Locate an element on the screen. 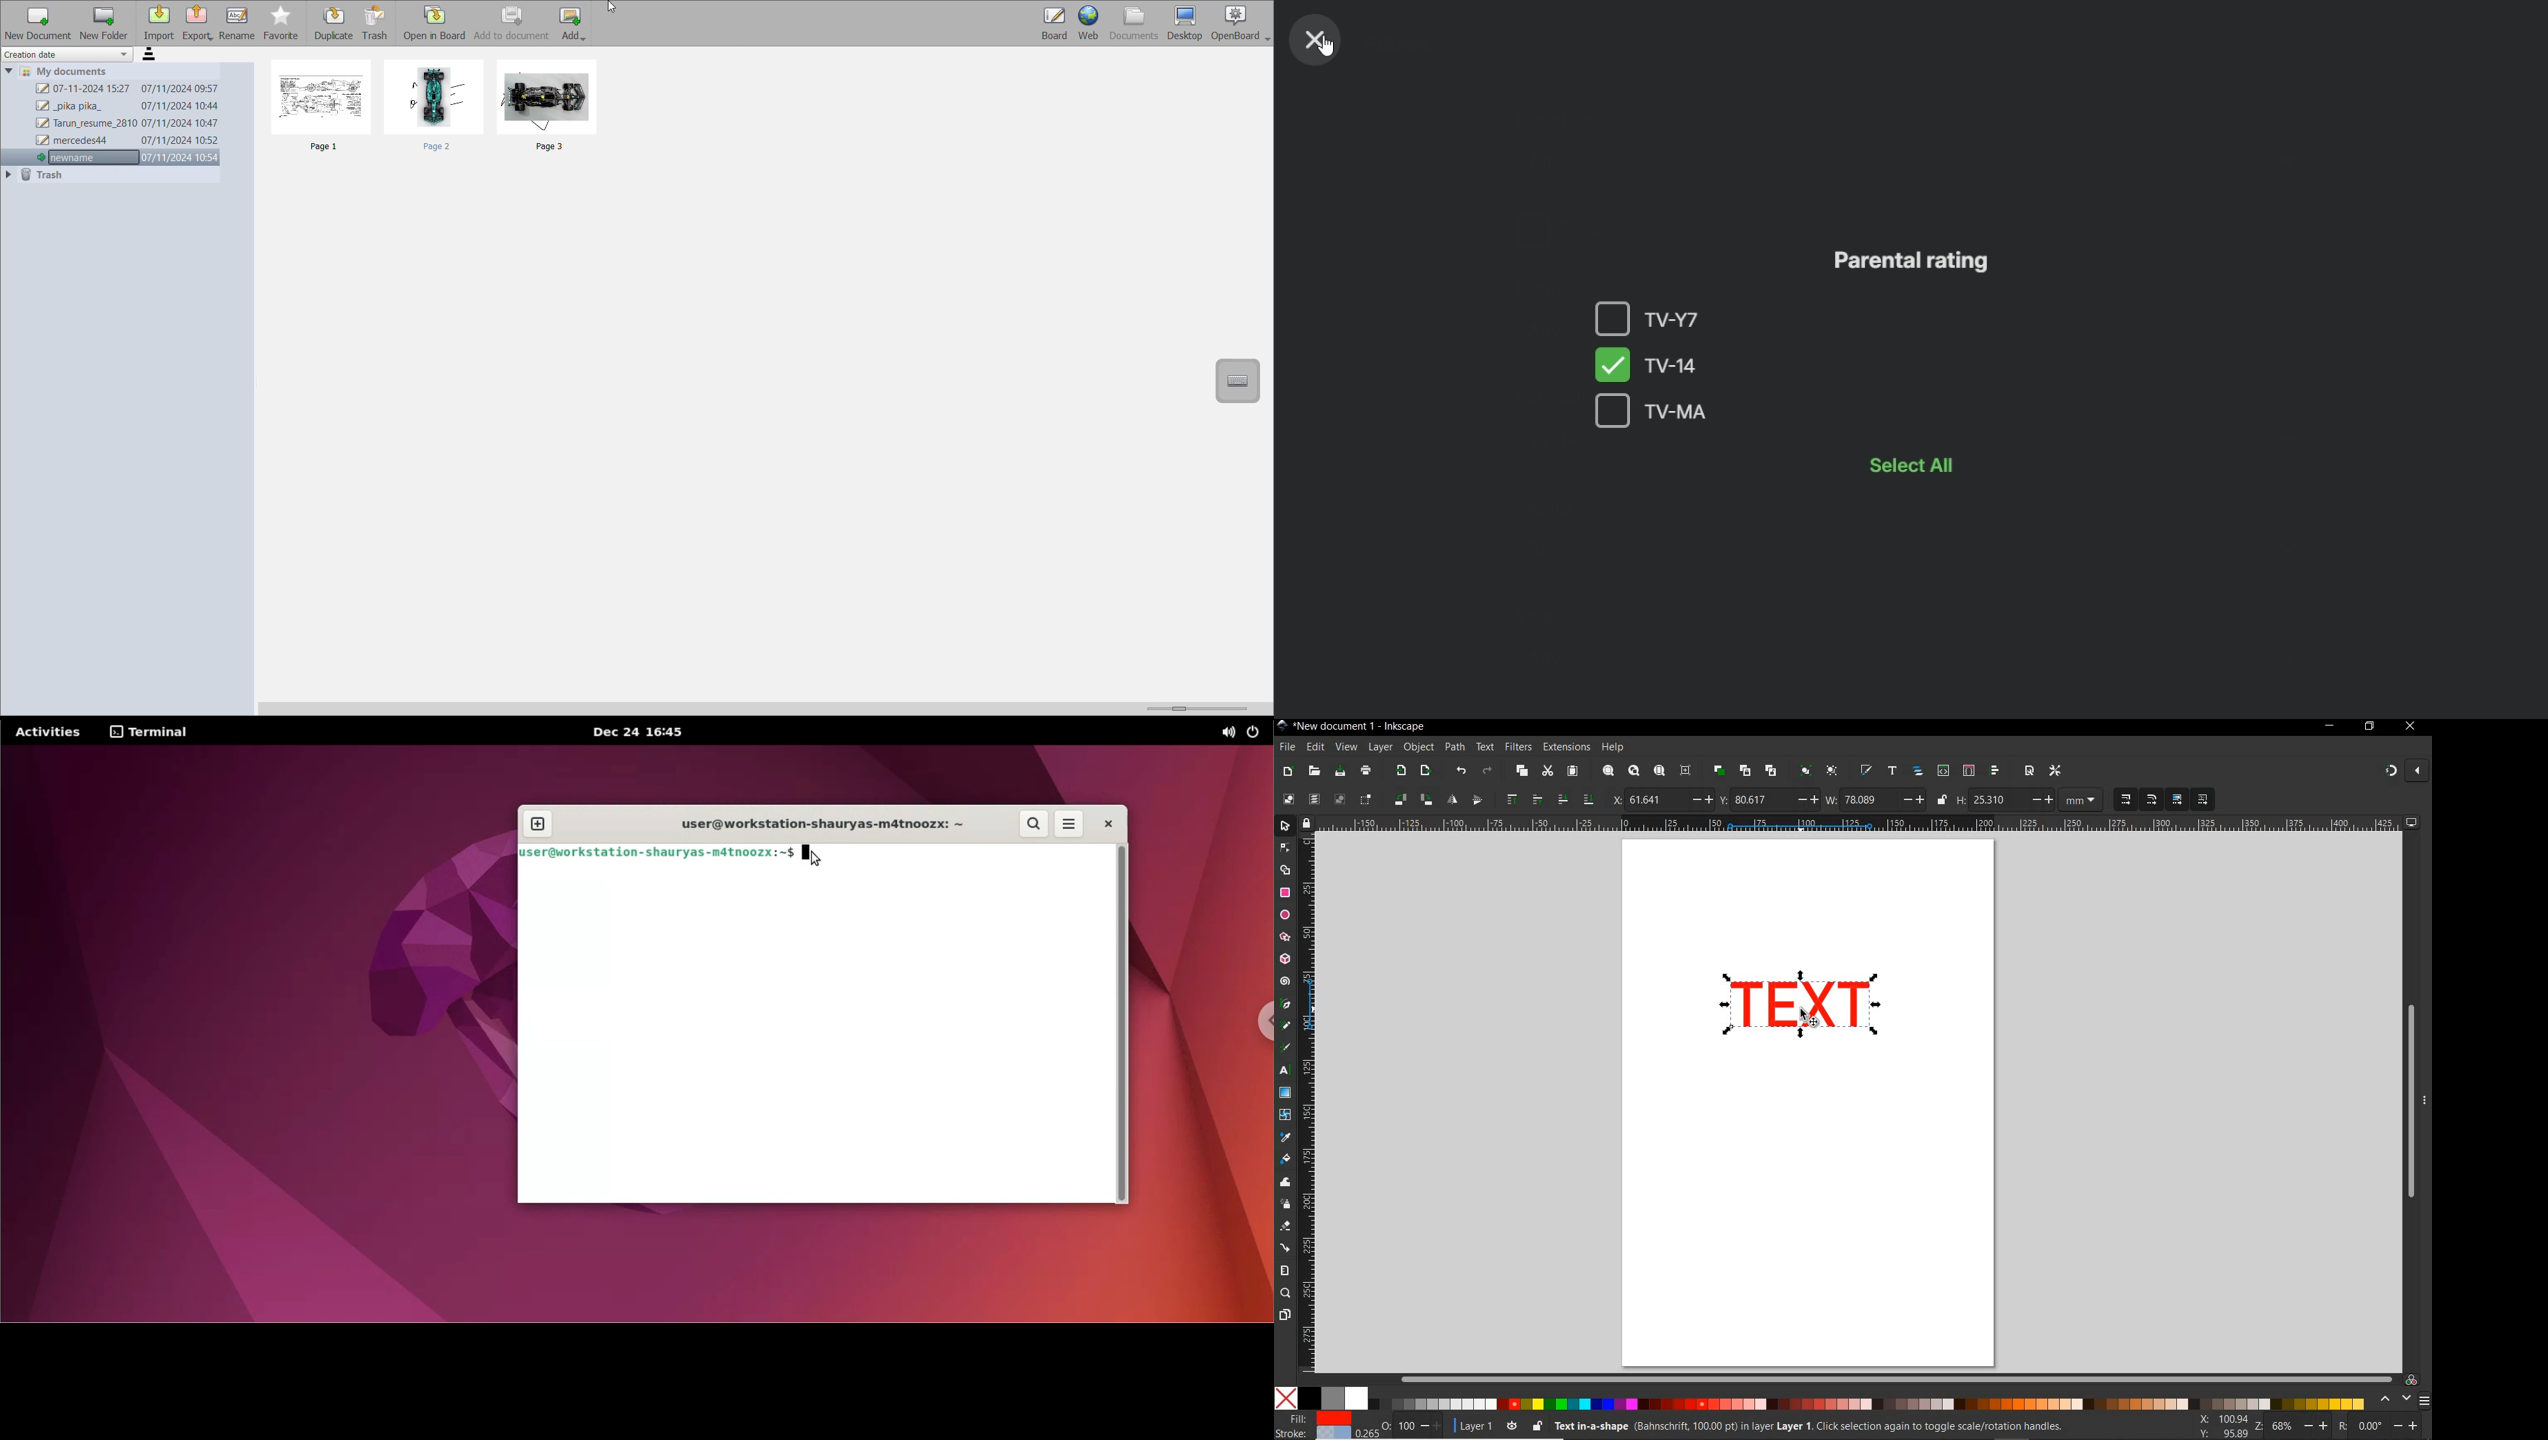  object rotate is located at coordinates (1412, 800).